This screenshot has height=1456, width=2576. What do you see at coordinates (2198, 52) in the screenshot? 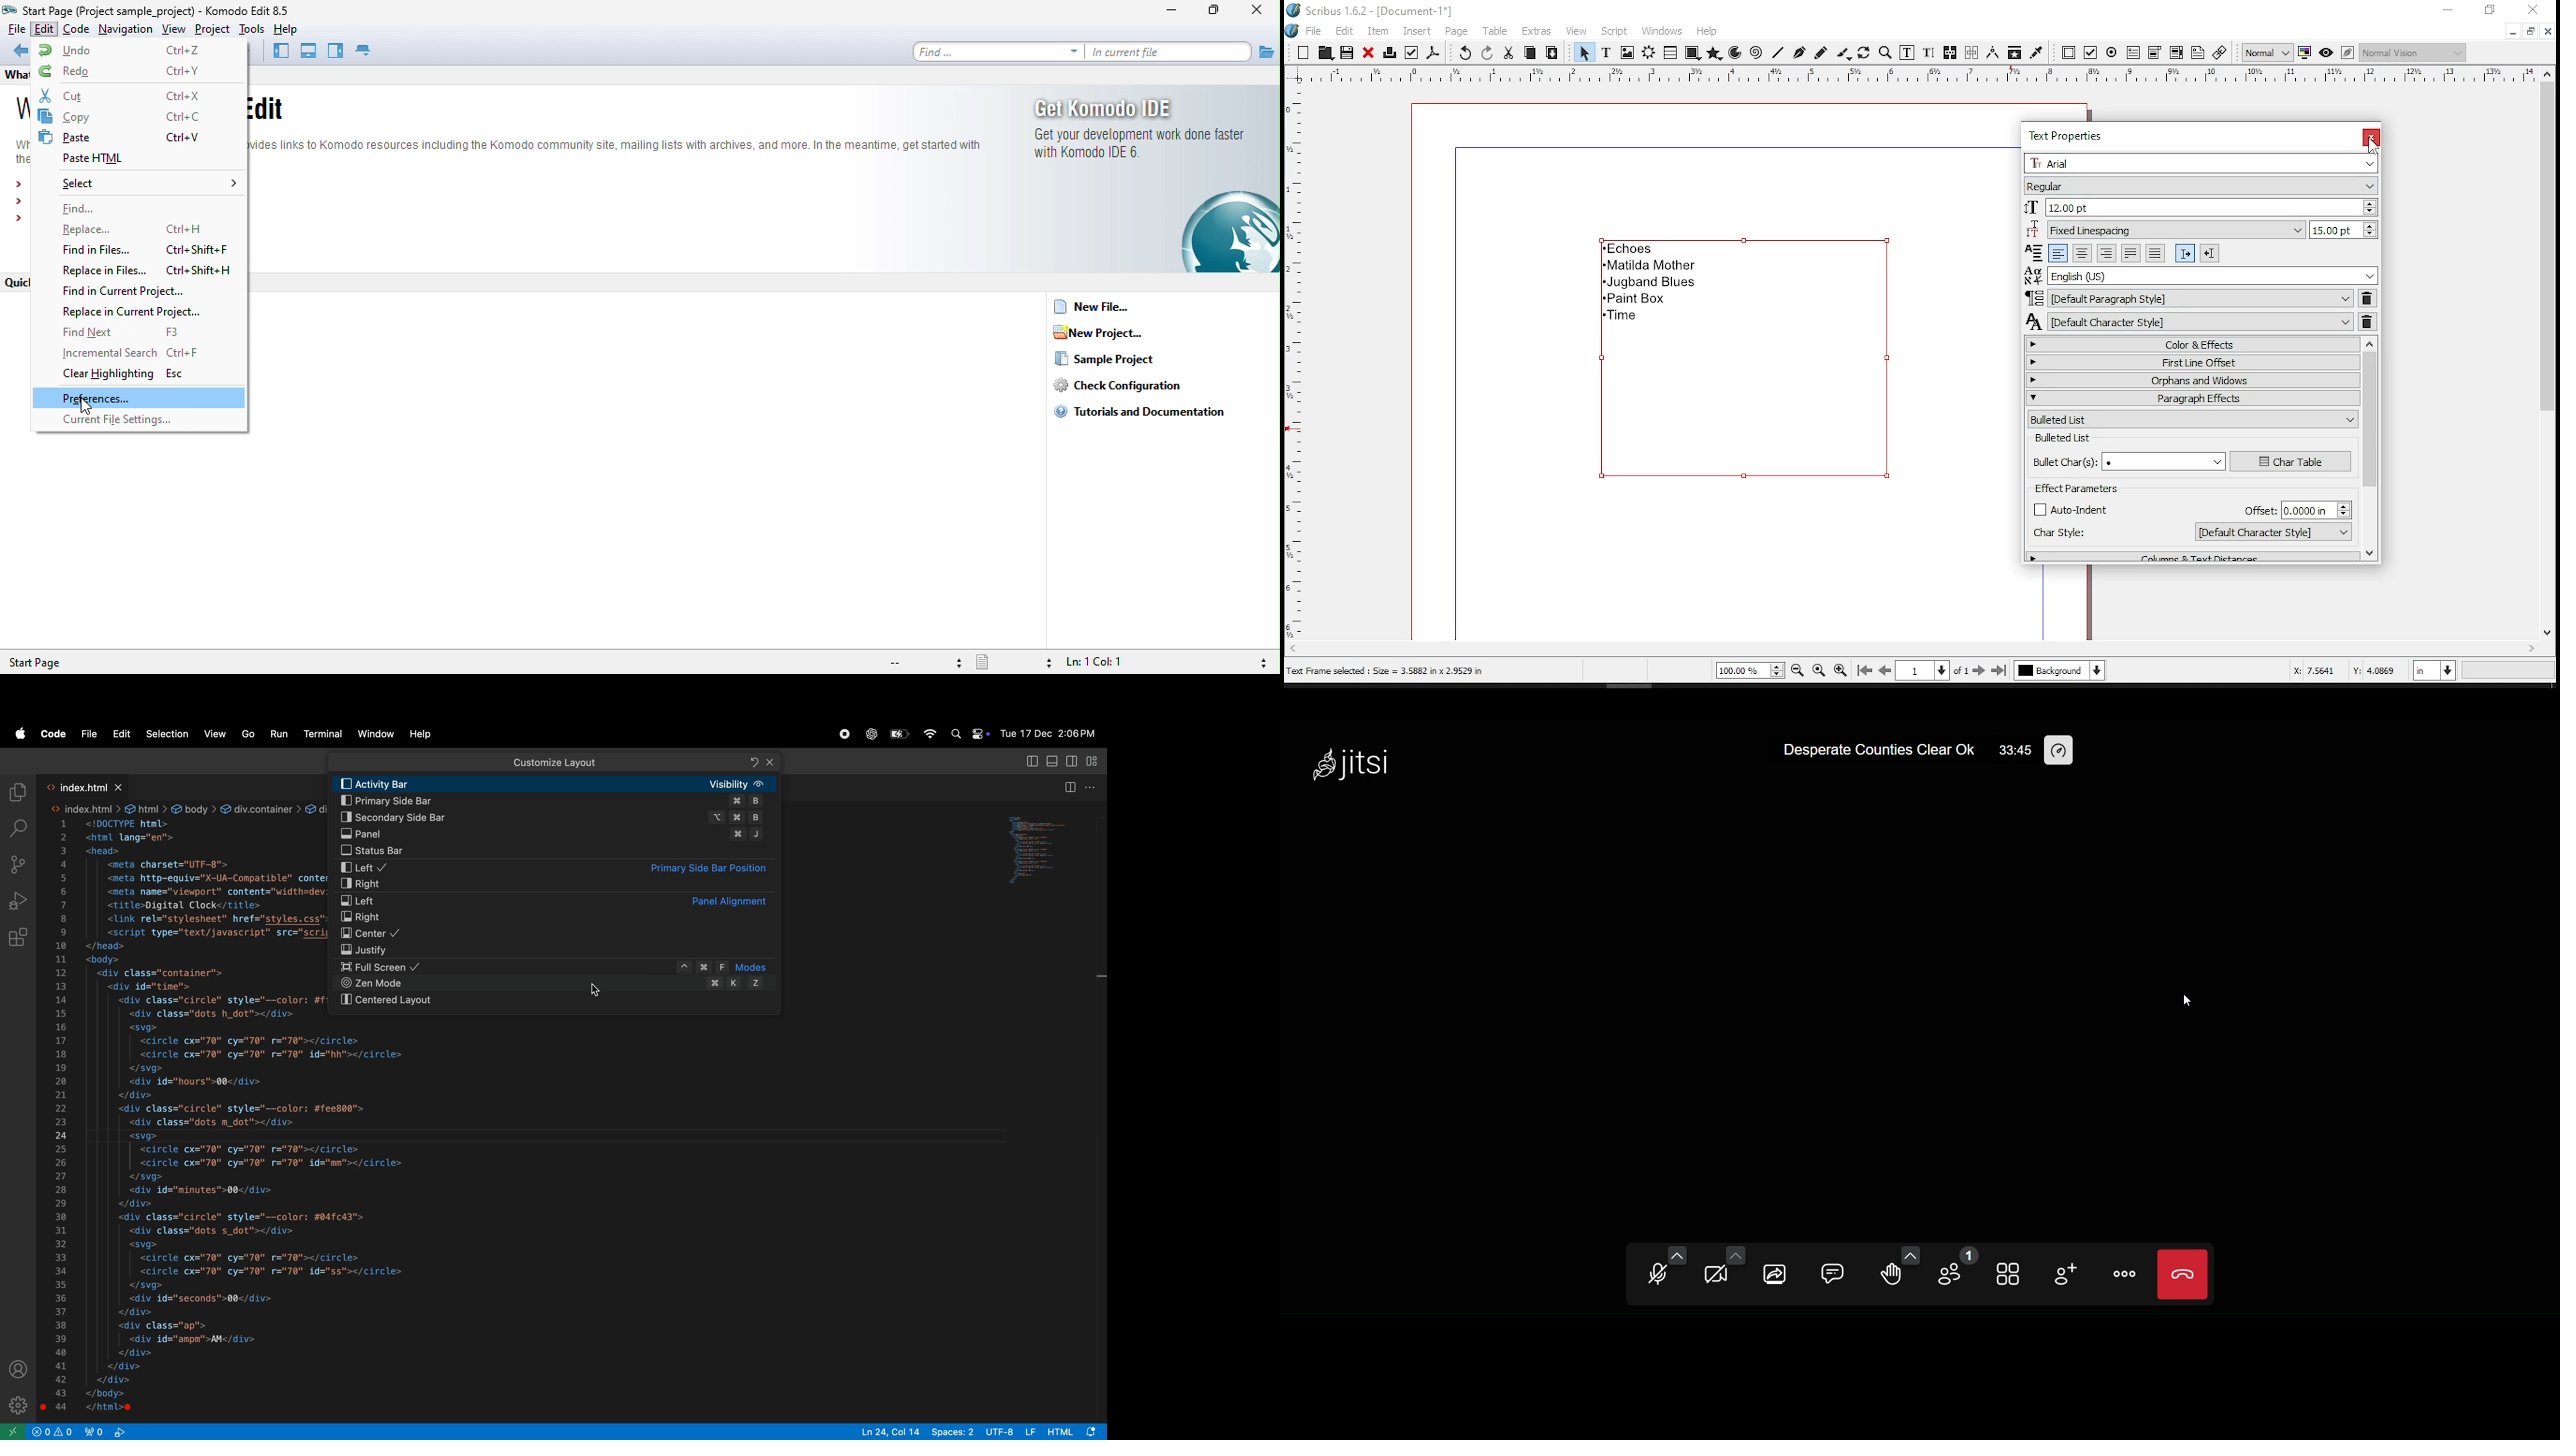
I see `text annotation` at bounding box center [2198, 52].